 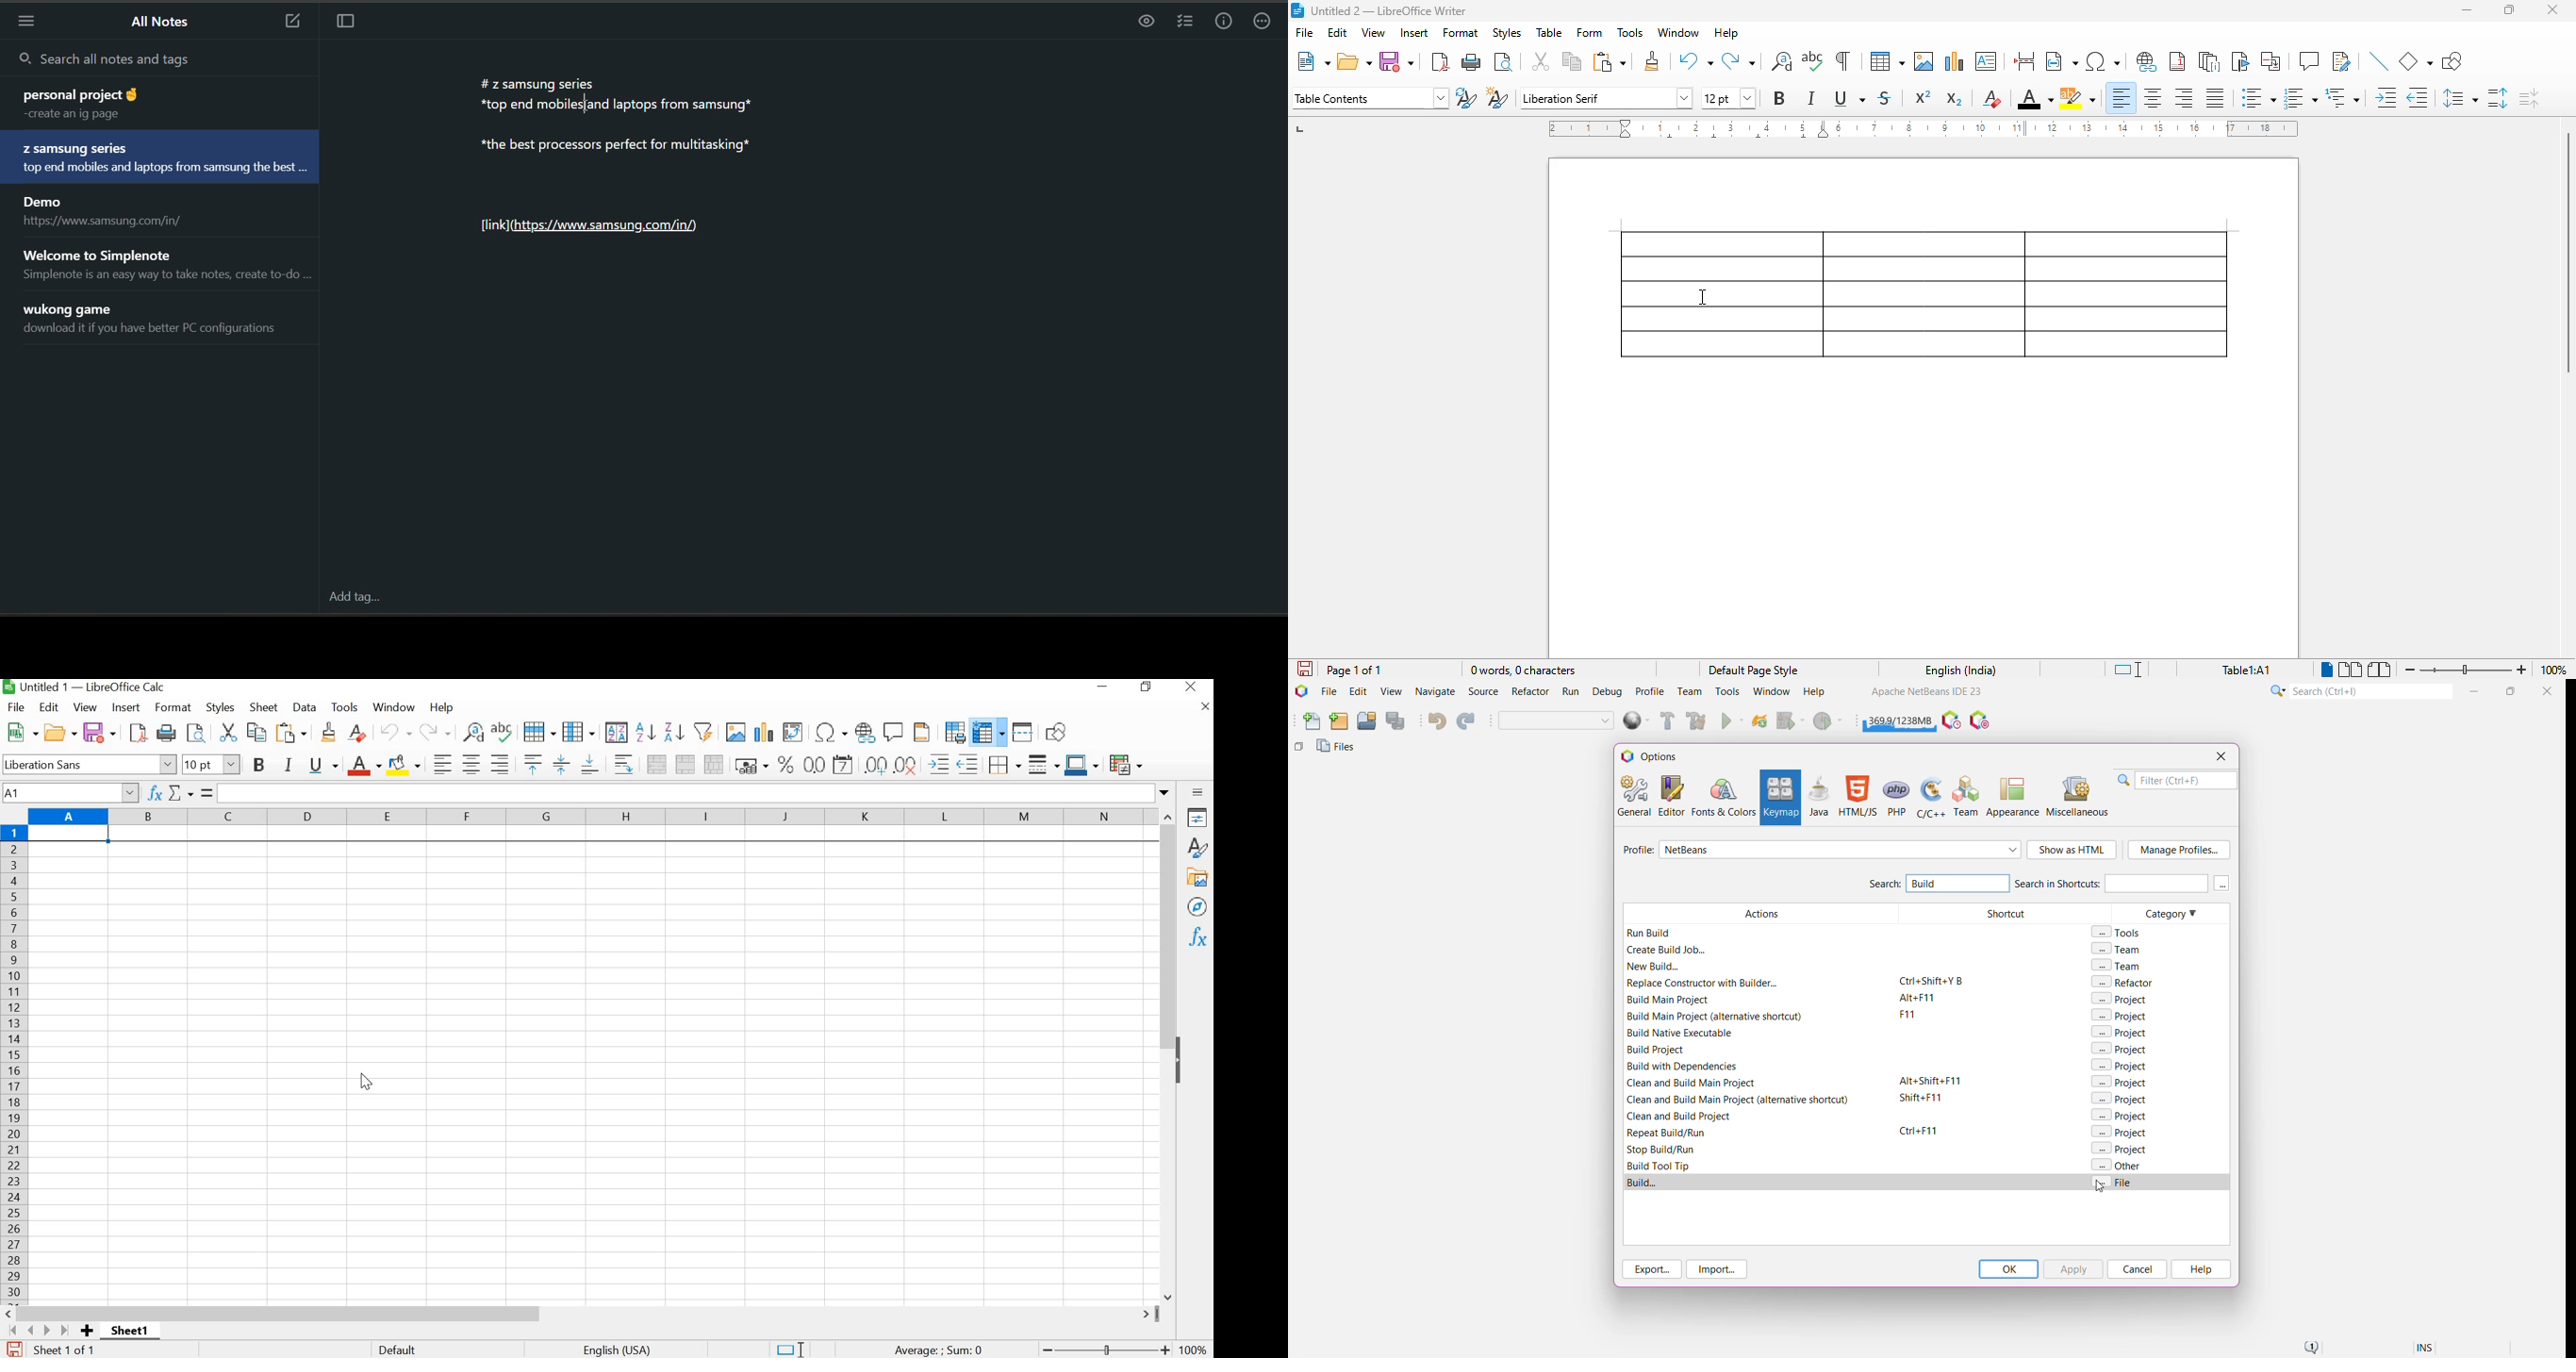 I want to click on close, so click(x=2554, y=9).